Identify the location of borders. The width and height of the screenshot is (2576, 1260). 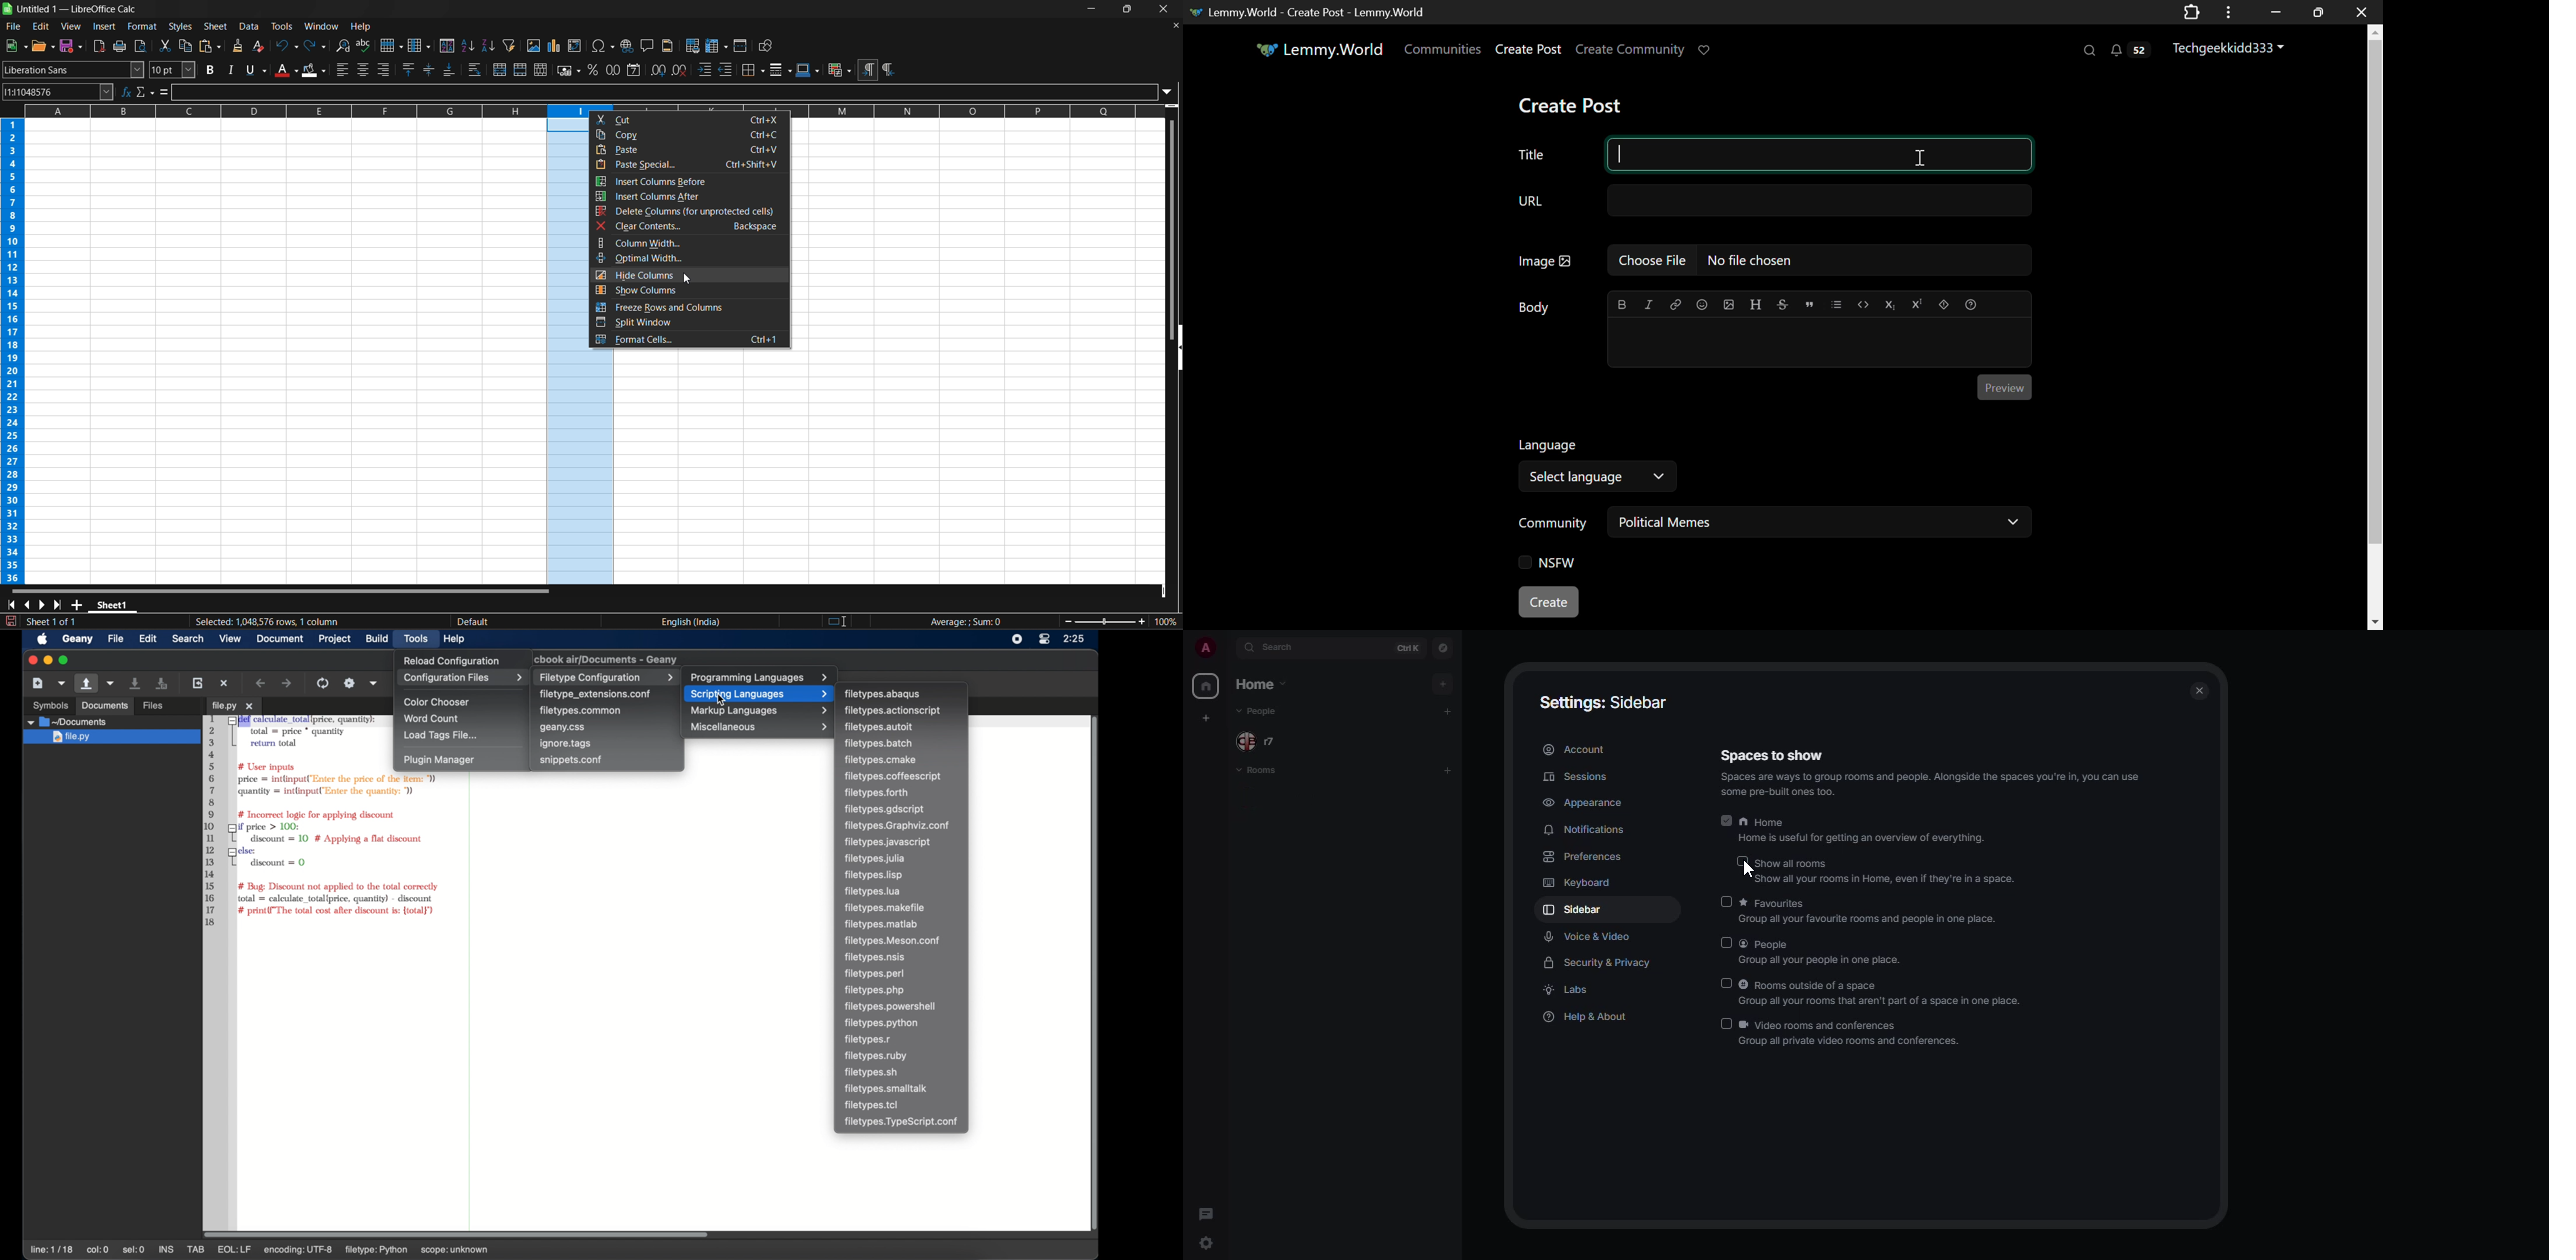
(753, 68).